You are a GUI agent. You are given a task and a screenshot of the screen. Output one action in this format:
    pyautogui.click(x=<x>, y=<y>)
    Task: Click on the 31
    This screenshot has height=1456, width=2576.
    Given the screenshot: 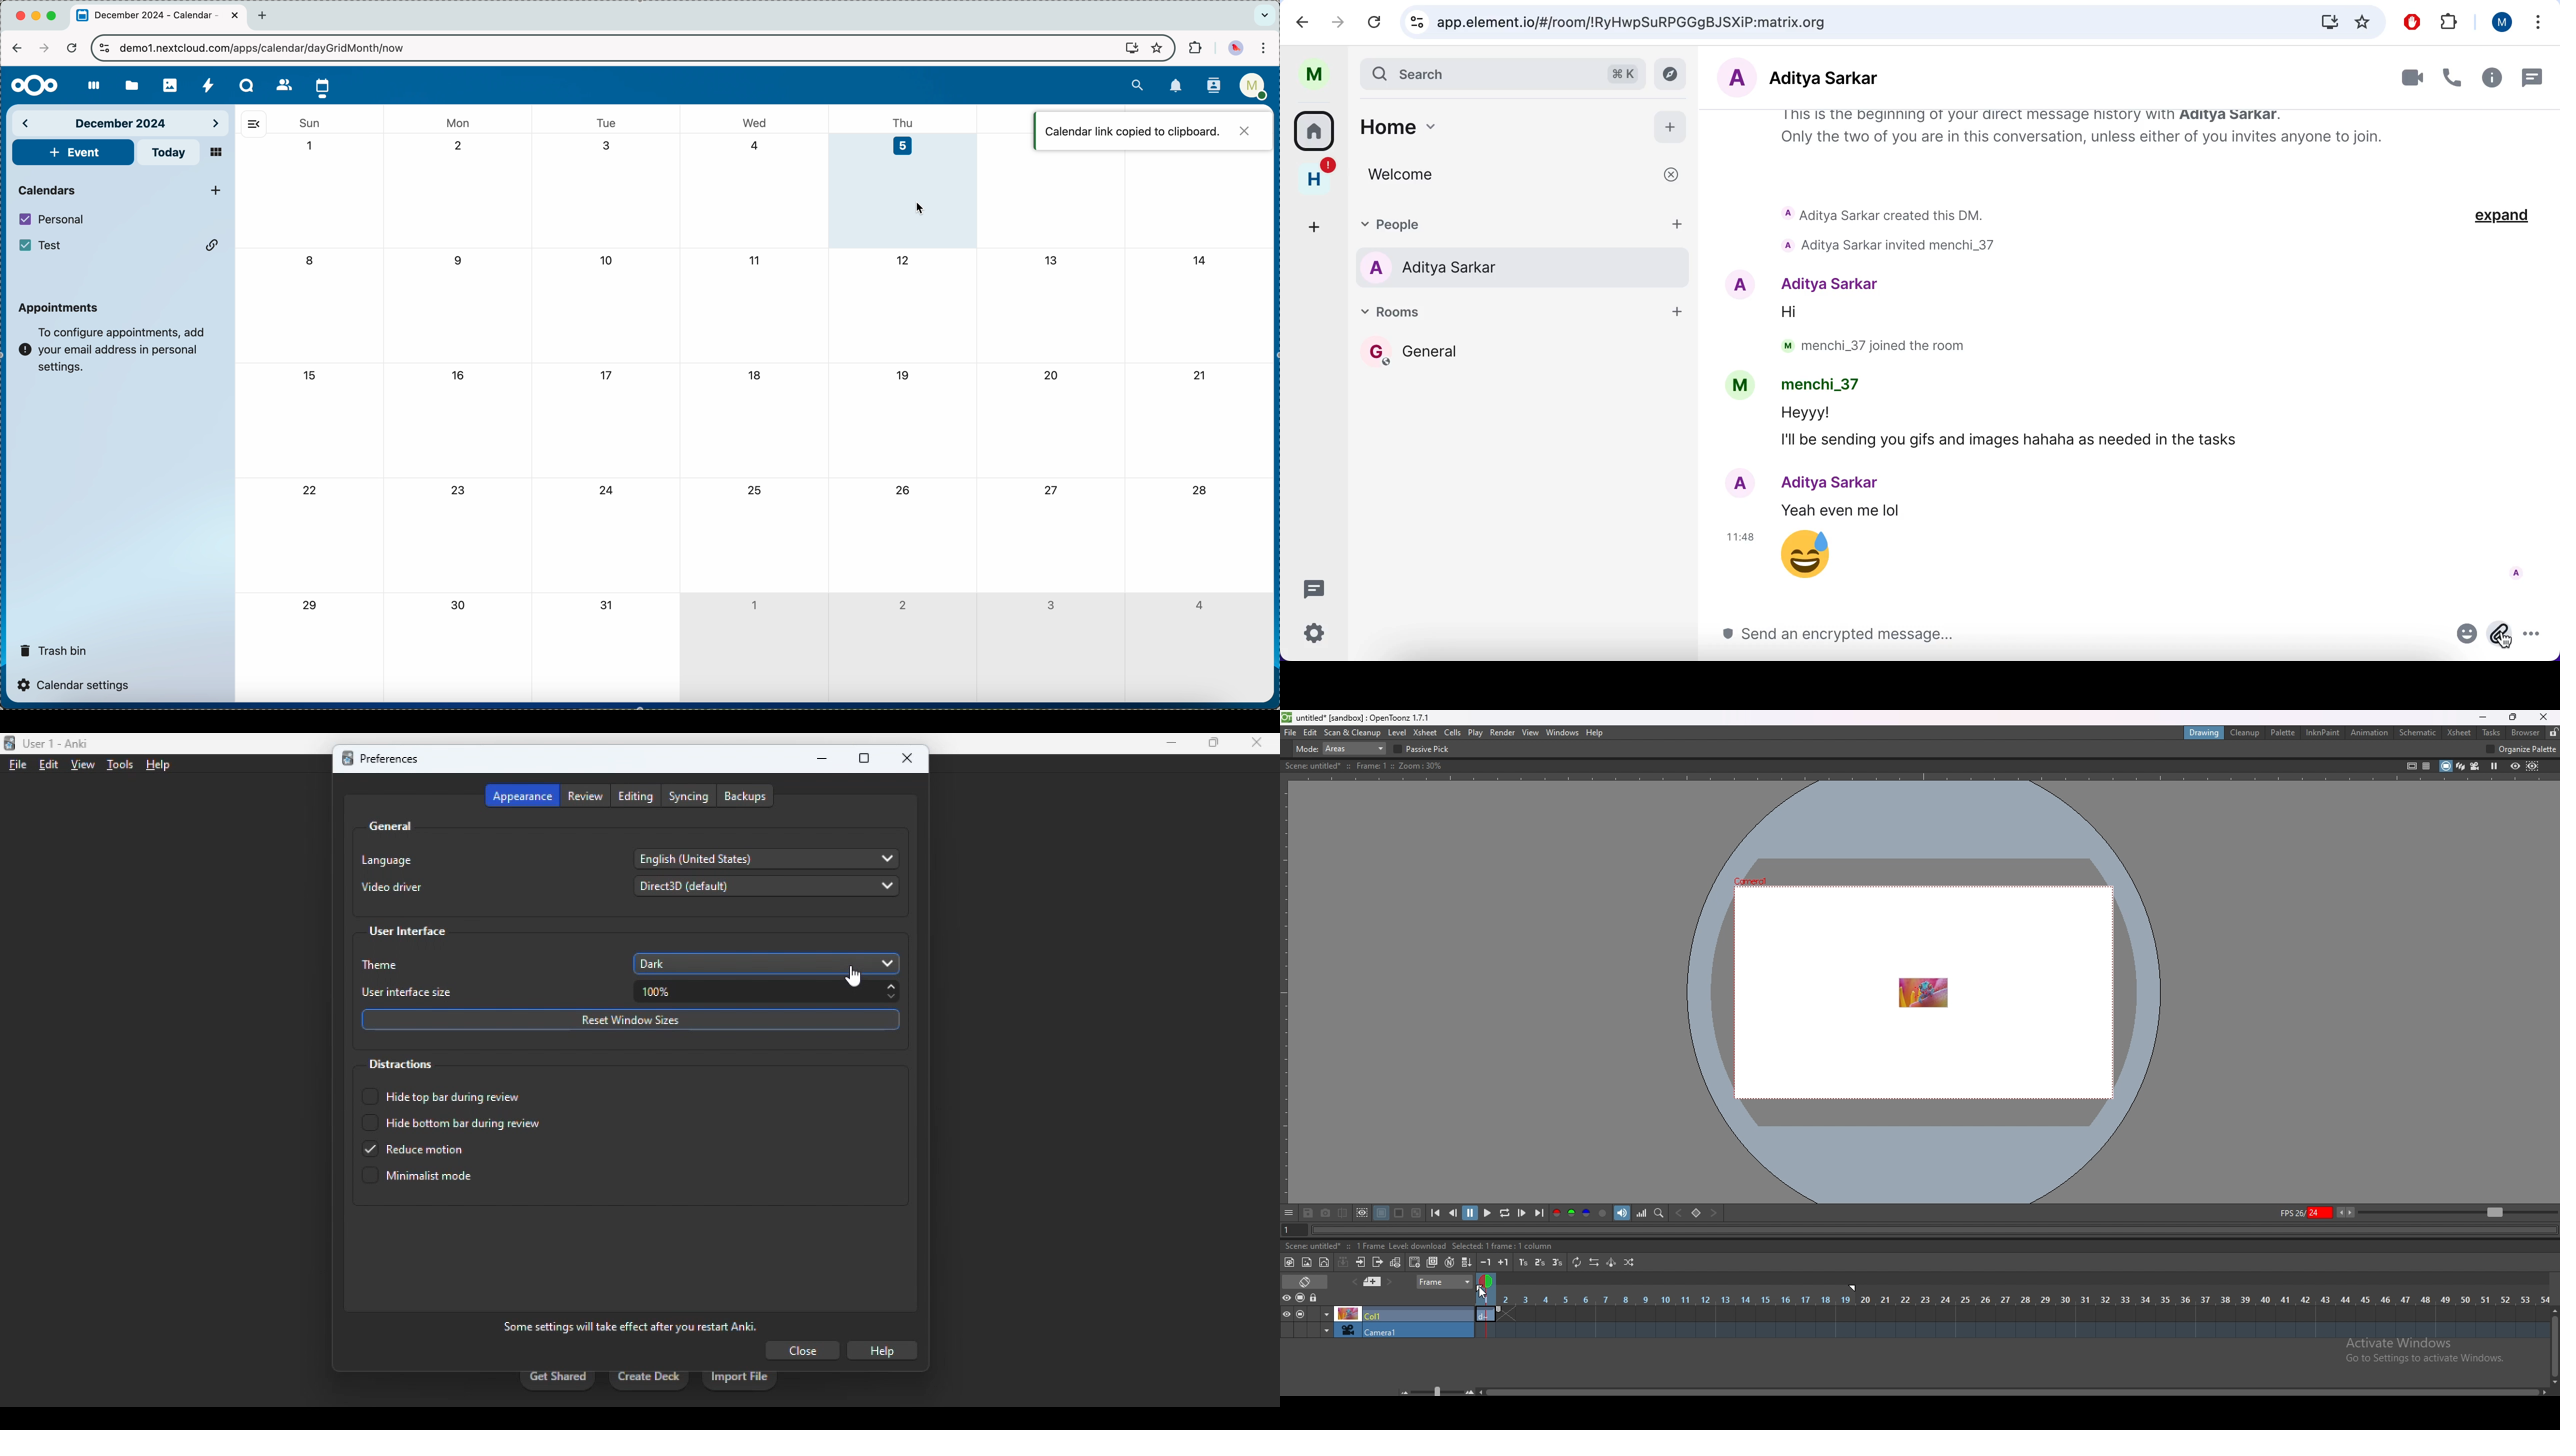 What is the action you would take?
    pyautogui.click(x=607, y=607)
    